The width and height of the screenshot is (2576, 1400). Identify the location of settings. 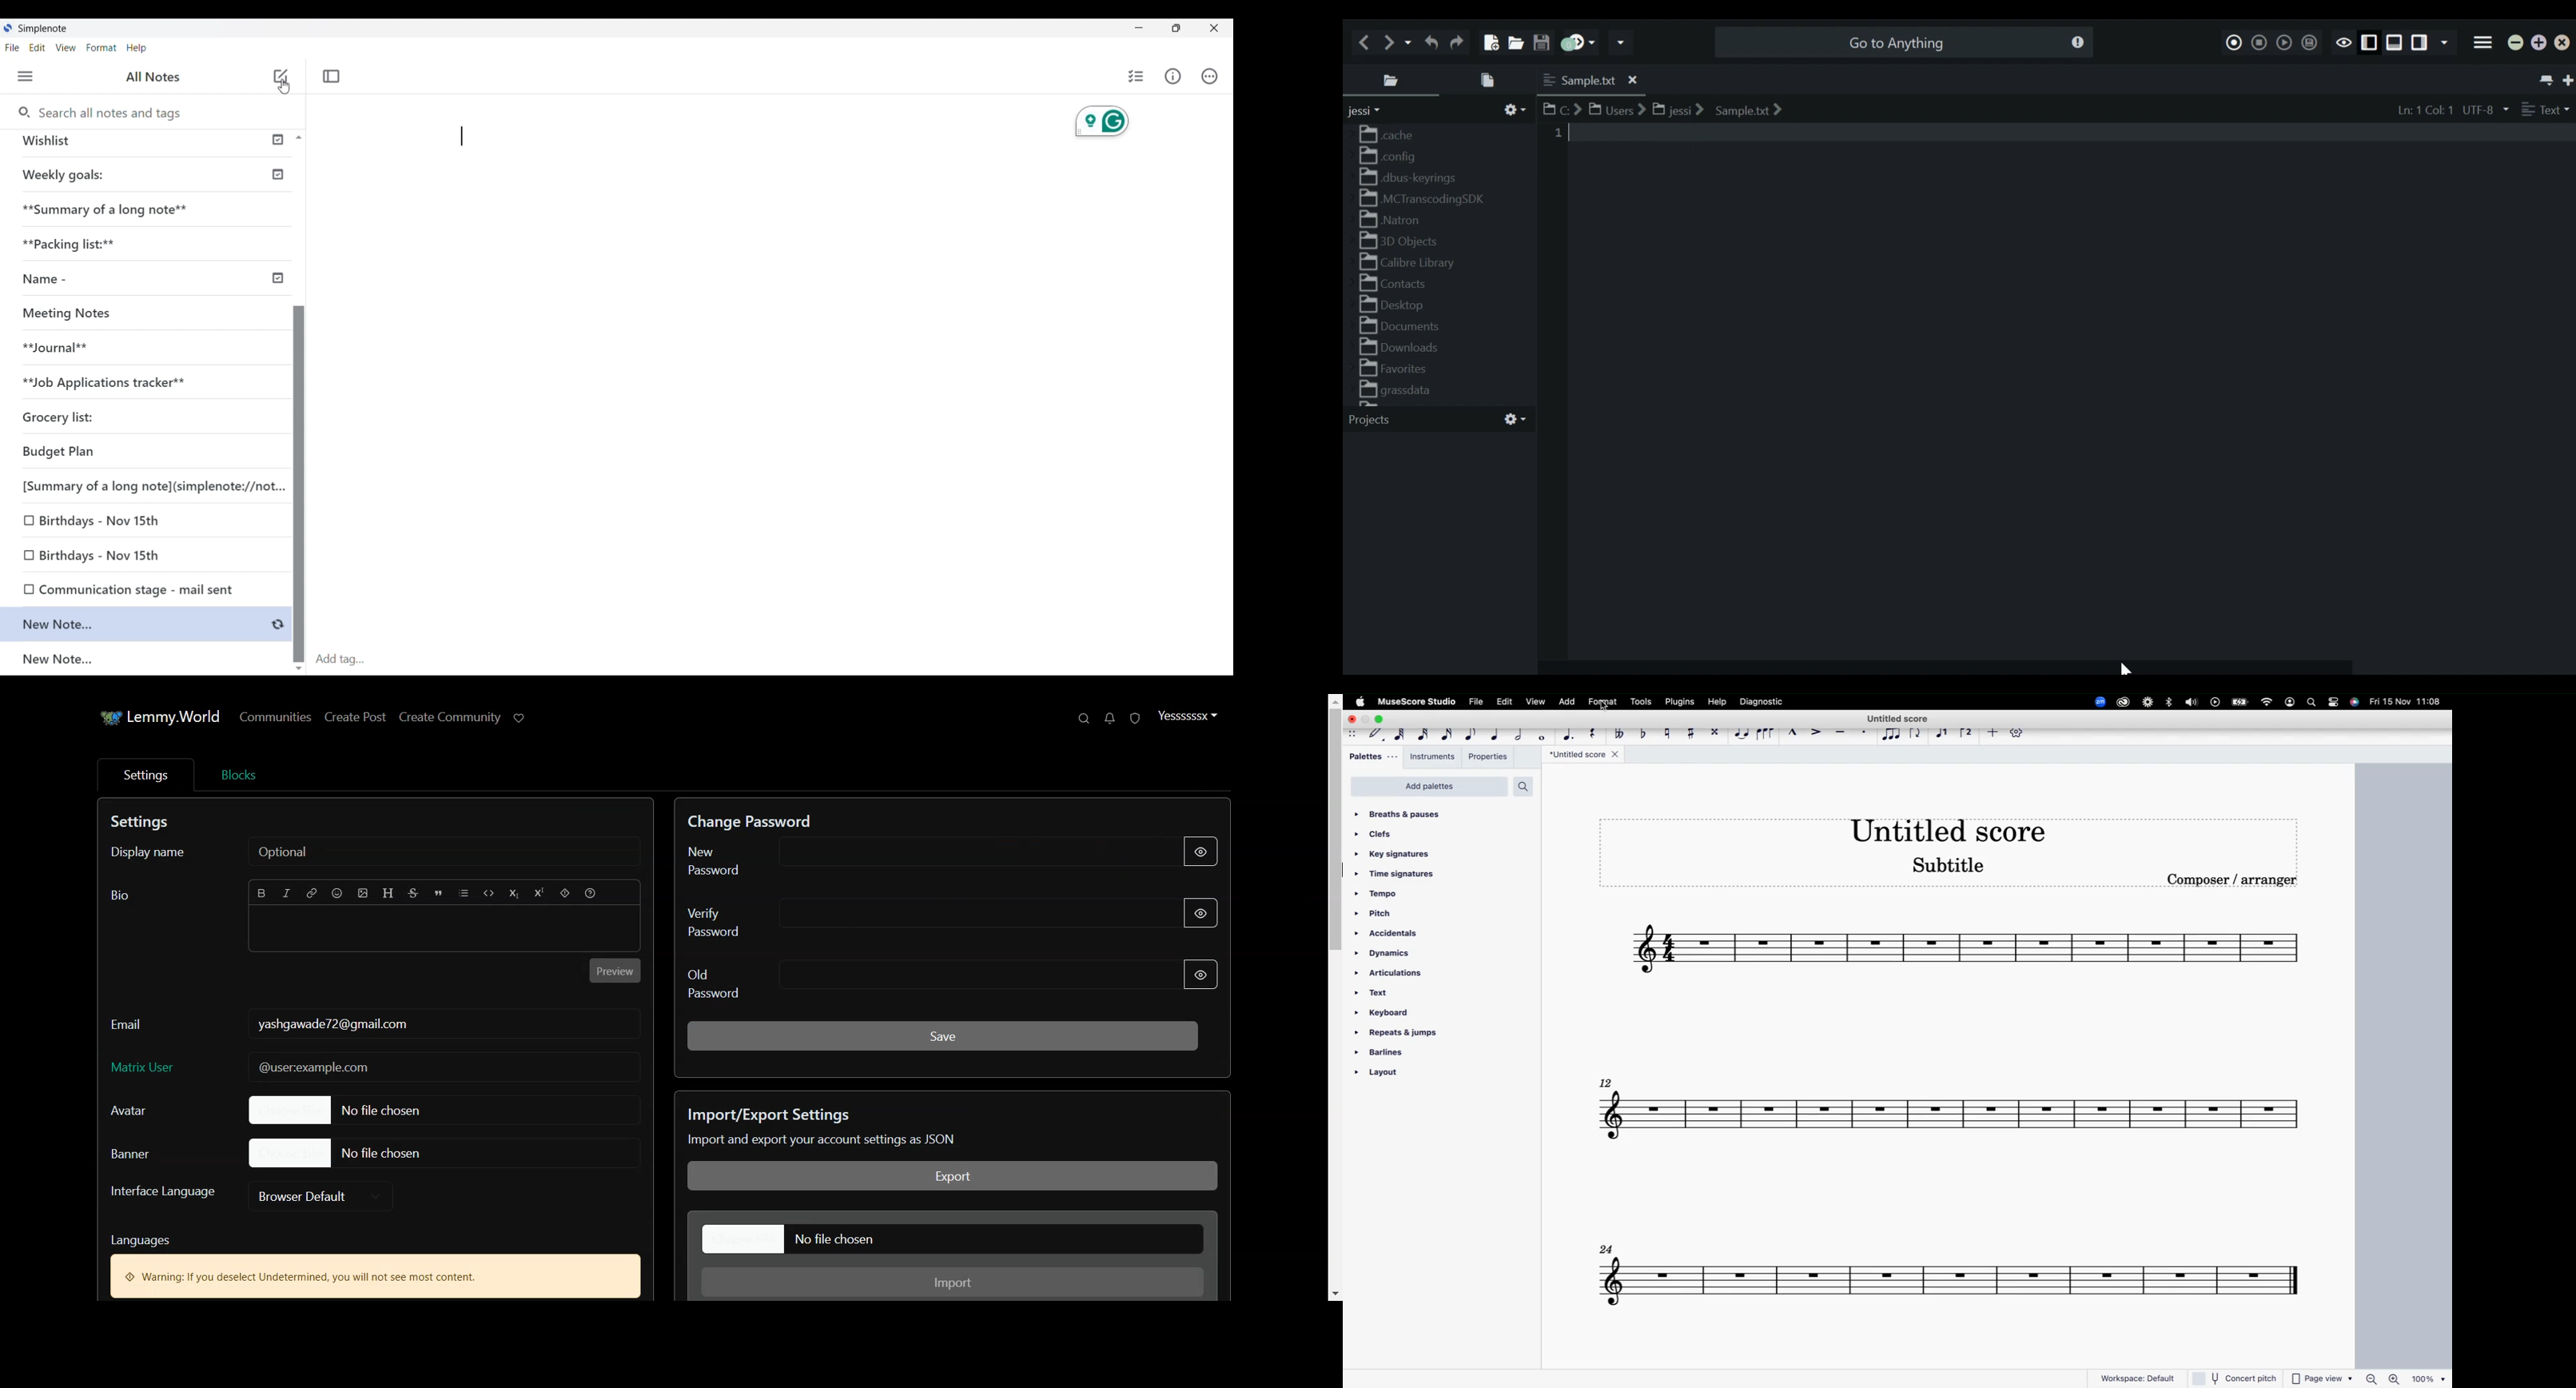
(2017, 735).